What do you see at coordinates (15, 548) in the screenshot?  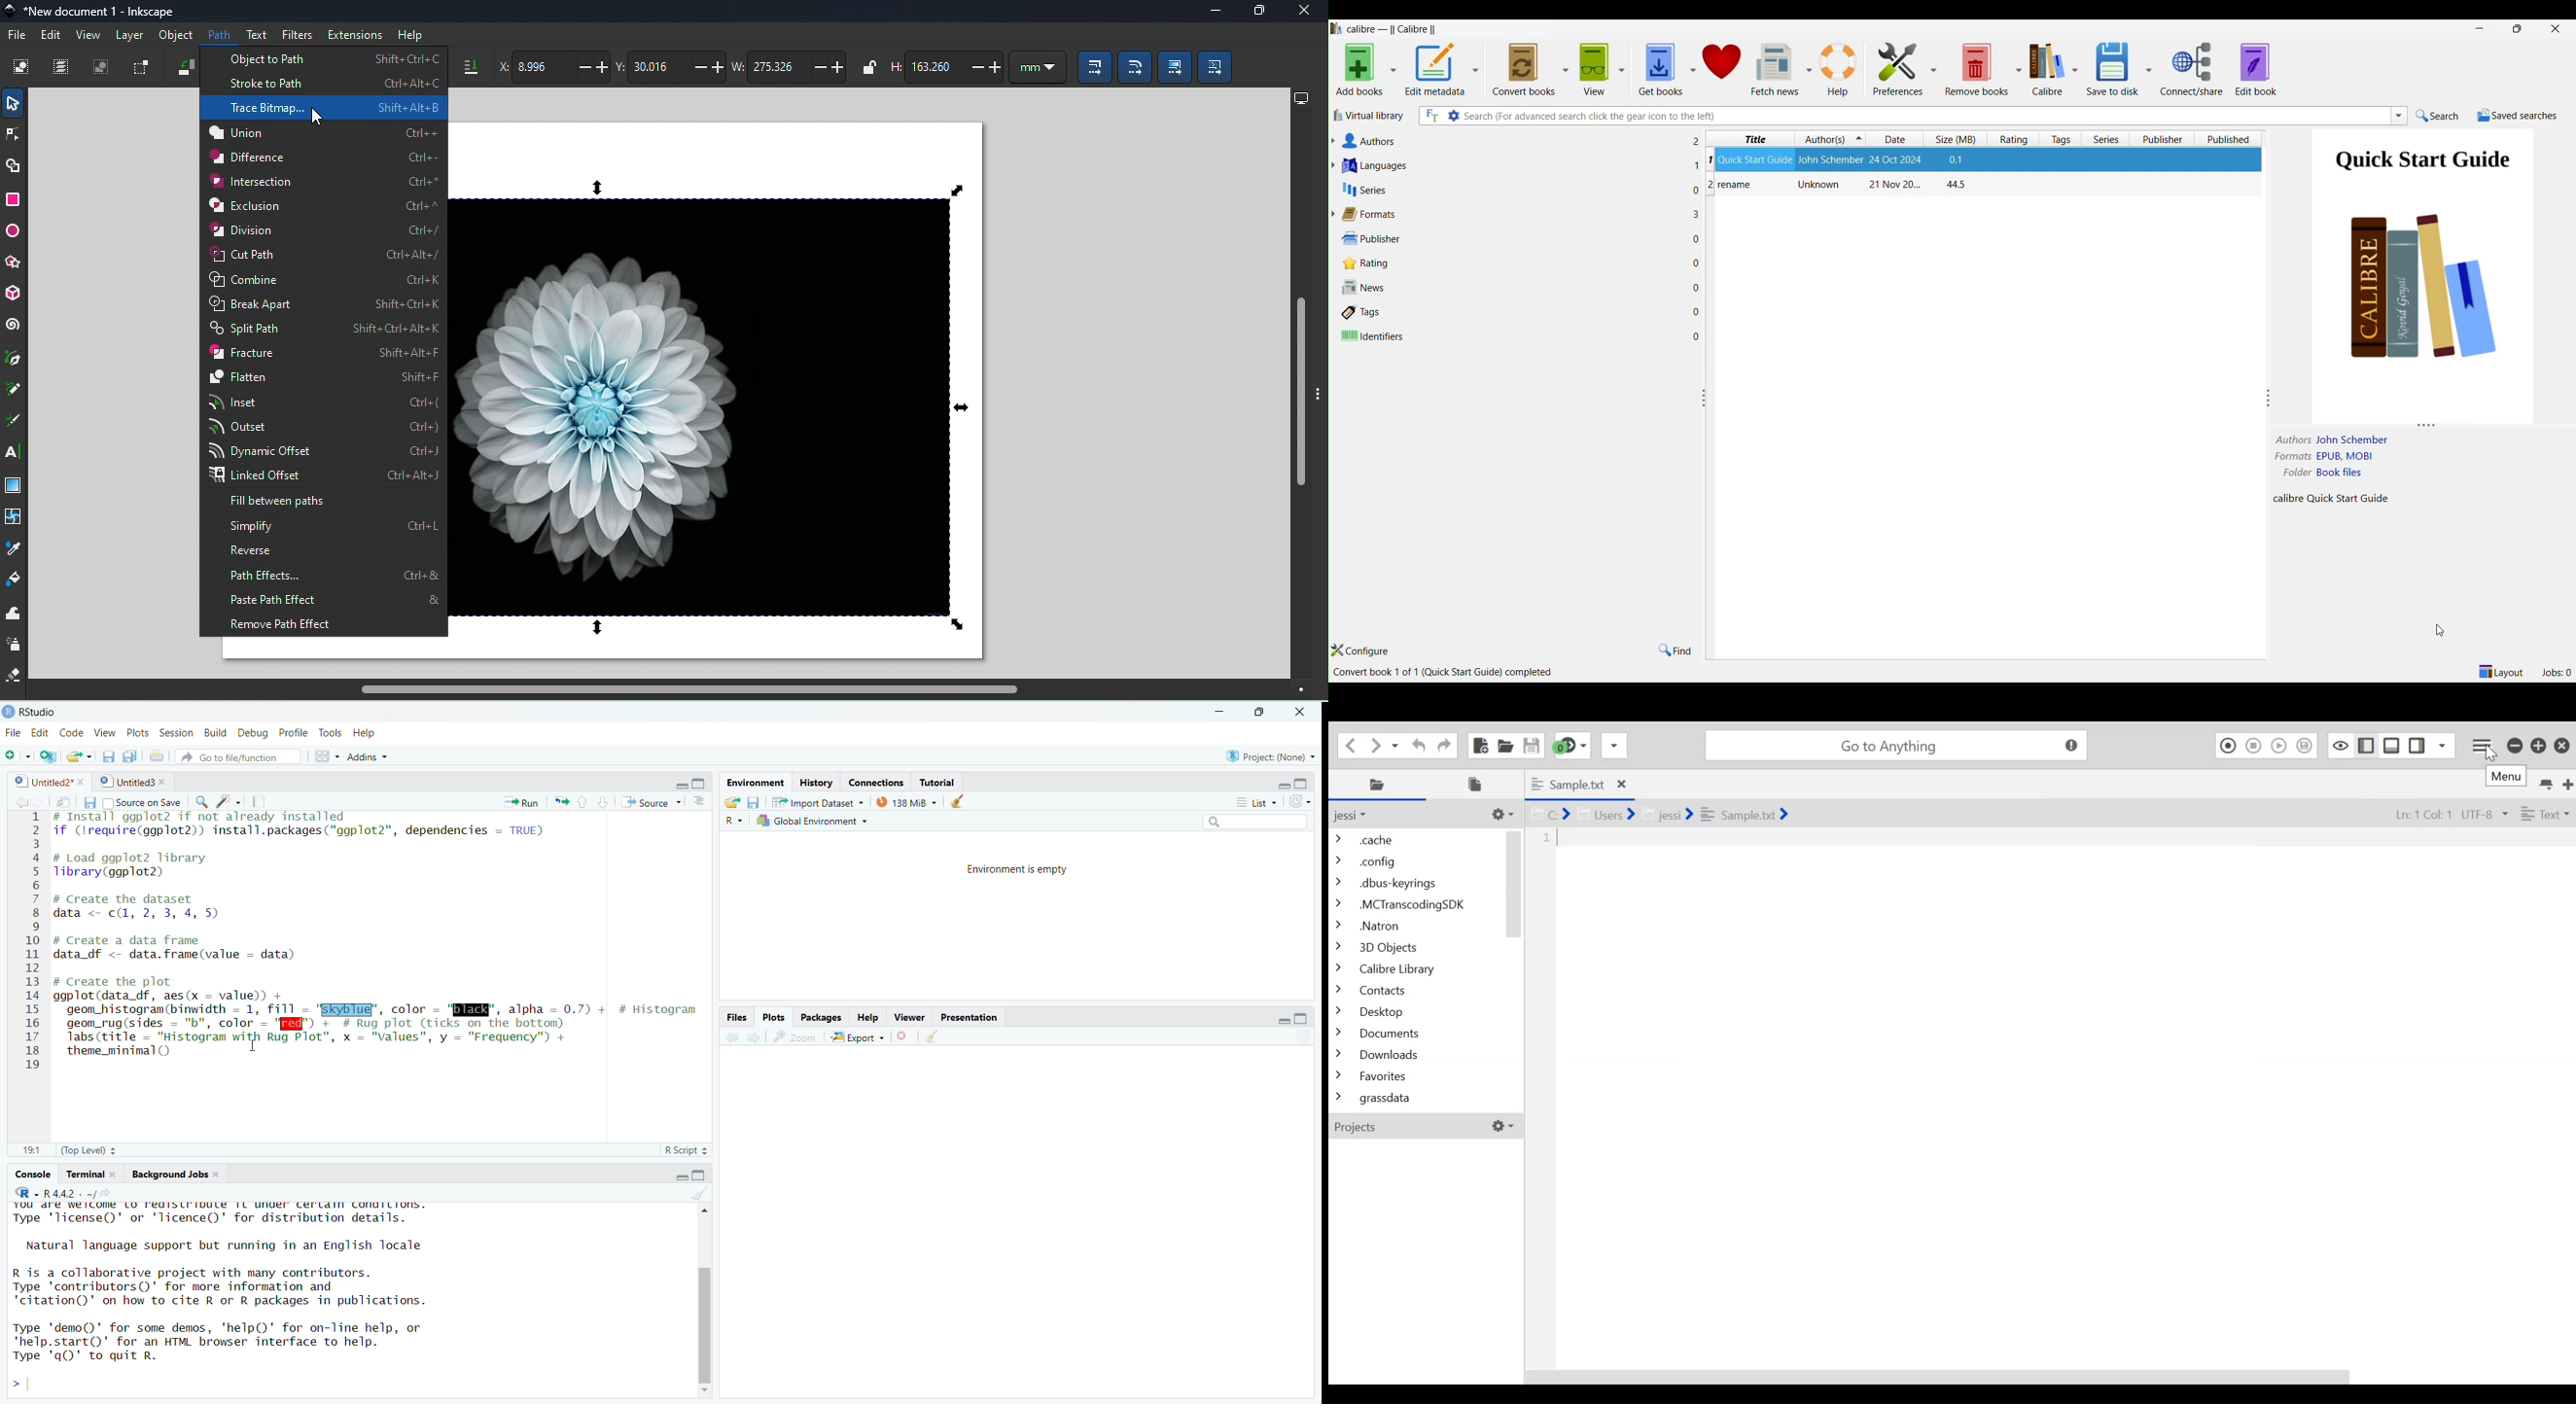 I see `Dropper tool` at bounding box center [15, 548].